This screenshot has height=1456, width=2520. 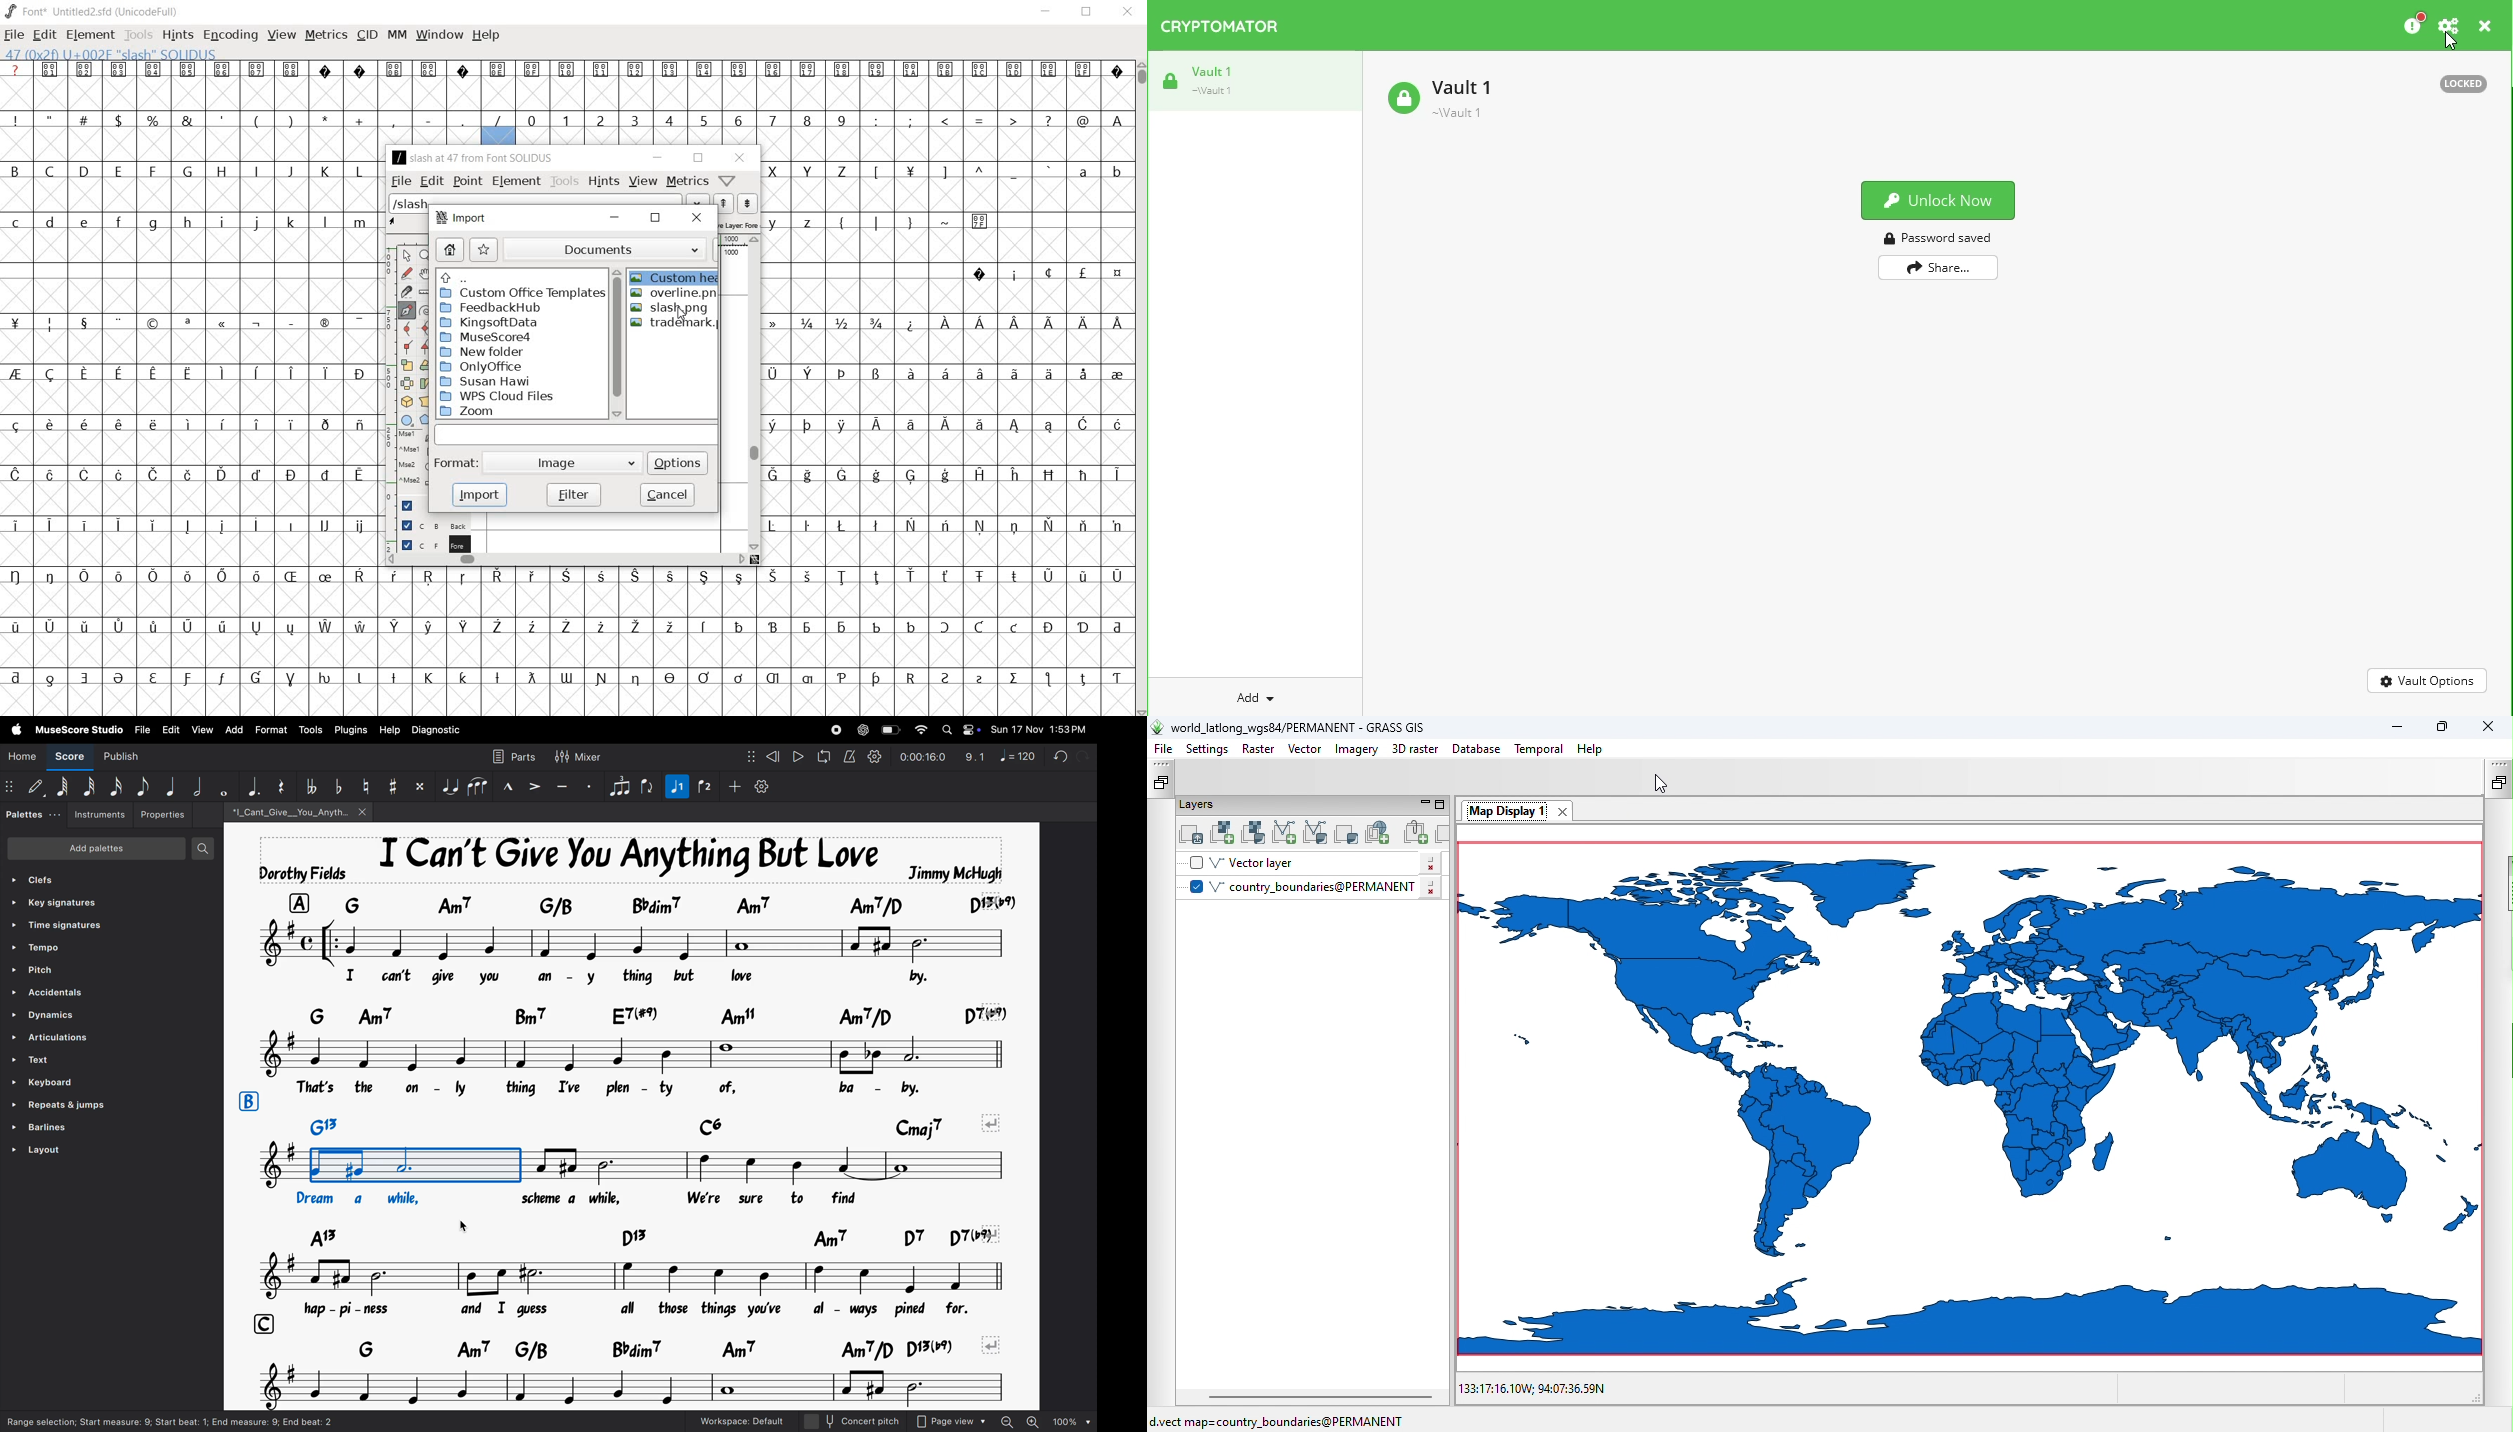 I want to click on options, so click(x=678, y=463).